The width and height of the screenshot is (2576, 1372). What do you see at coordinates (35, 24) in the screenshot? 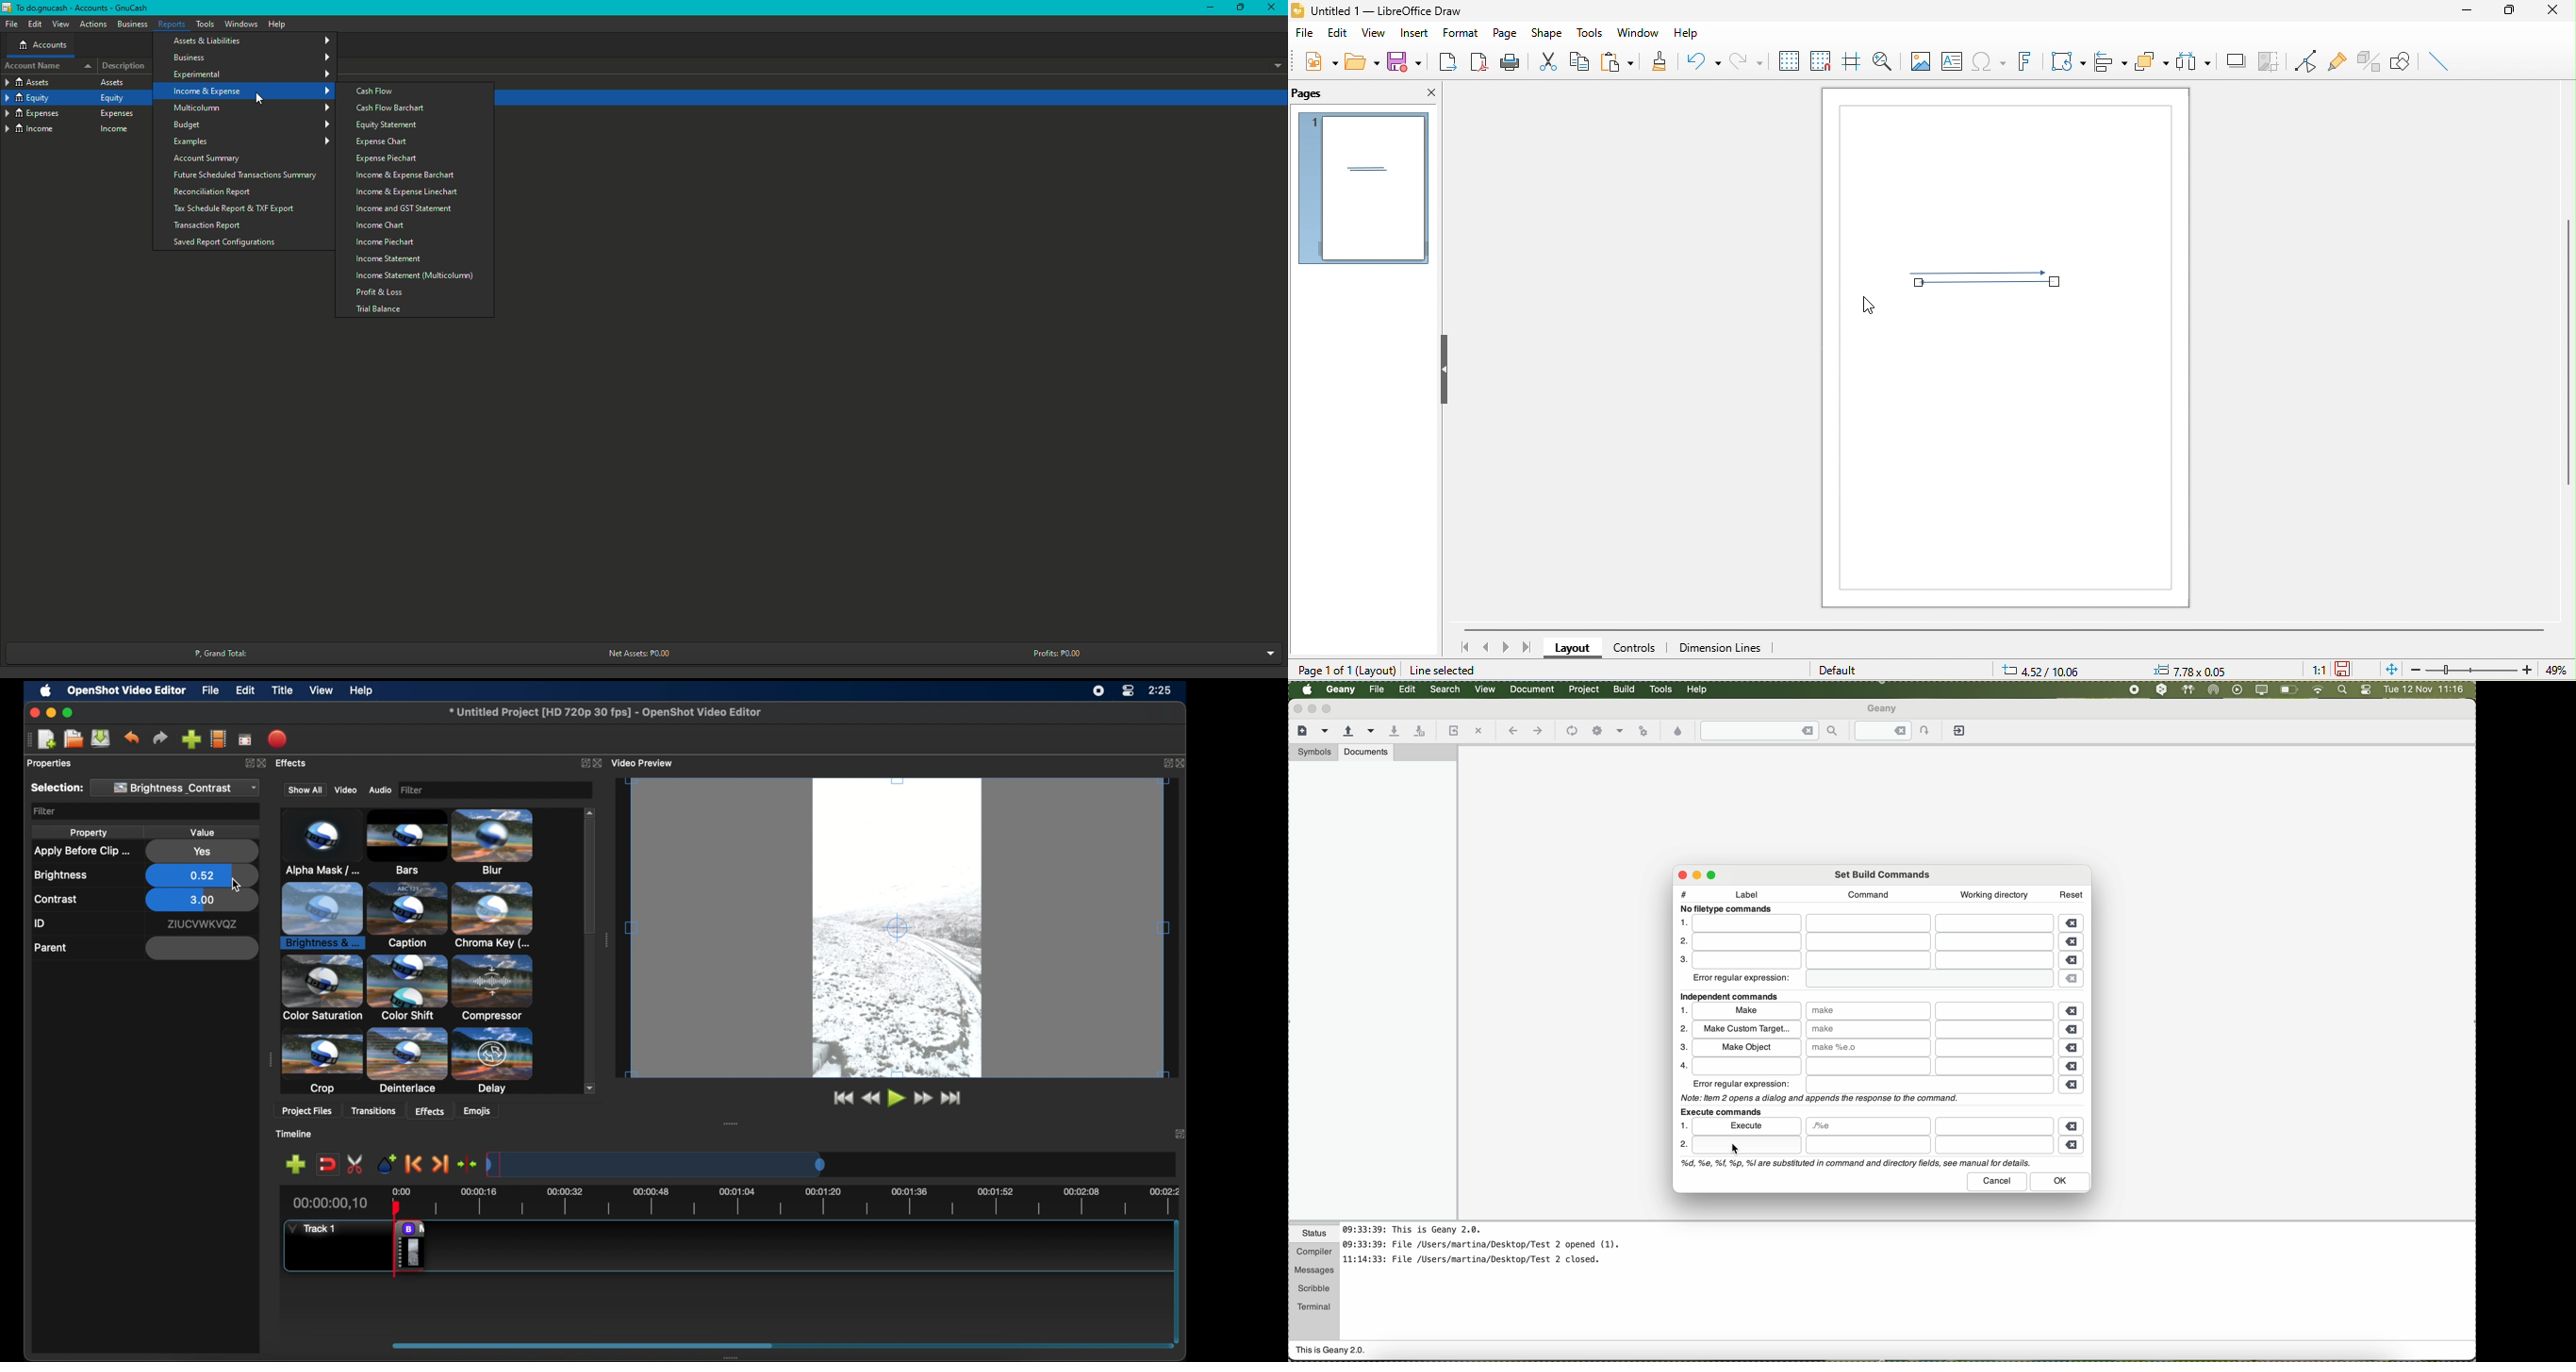
I see `Edit` at bounding box center [35, 24].